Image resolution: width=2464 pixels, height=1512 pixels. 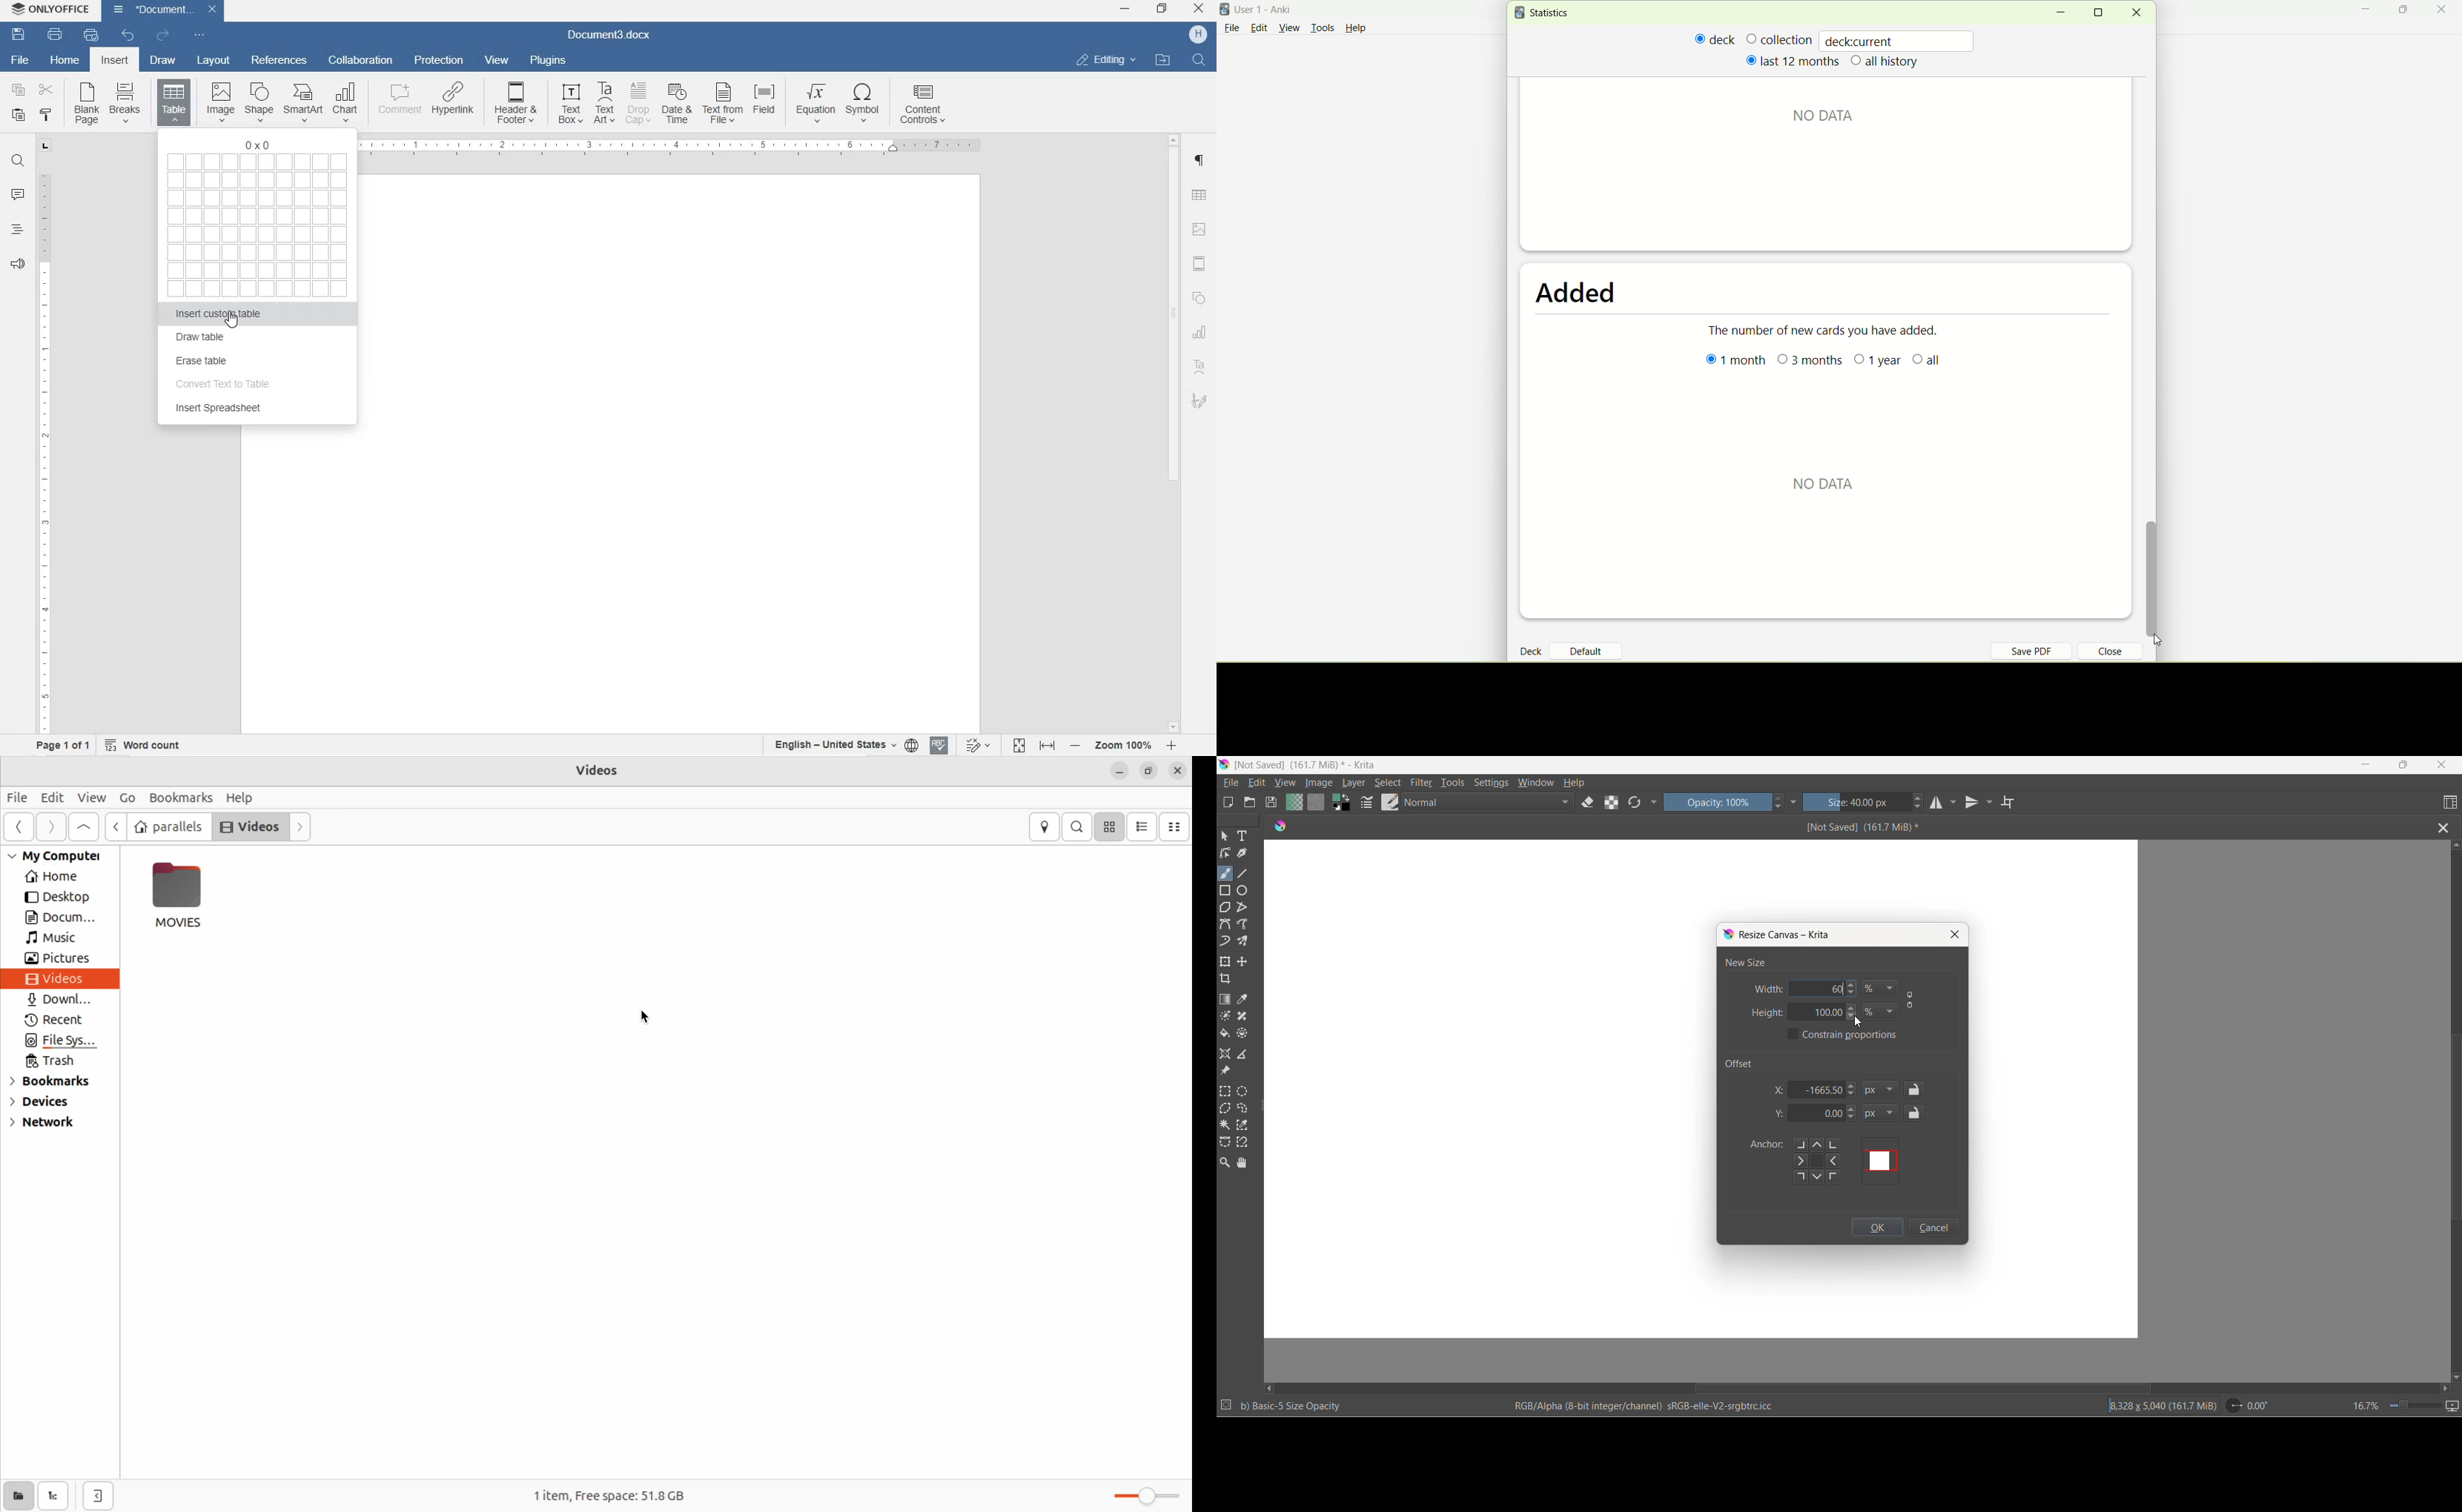 I want to click on more options dropdown button, so click(x=1654, y=803).